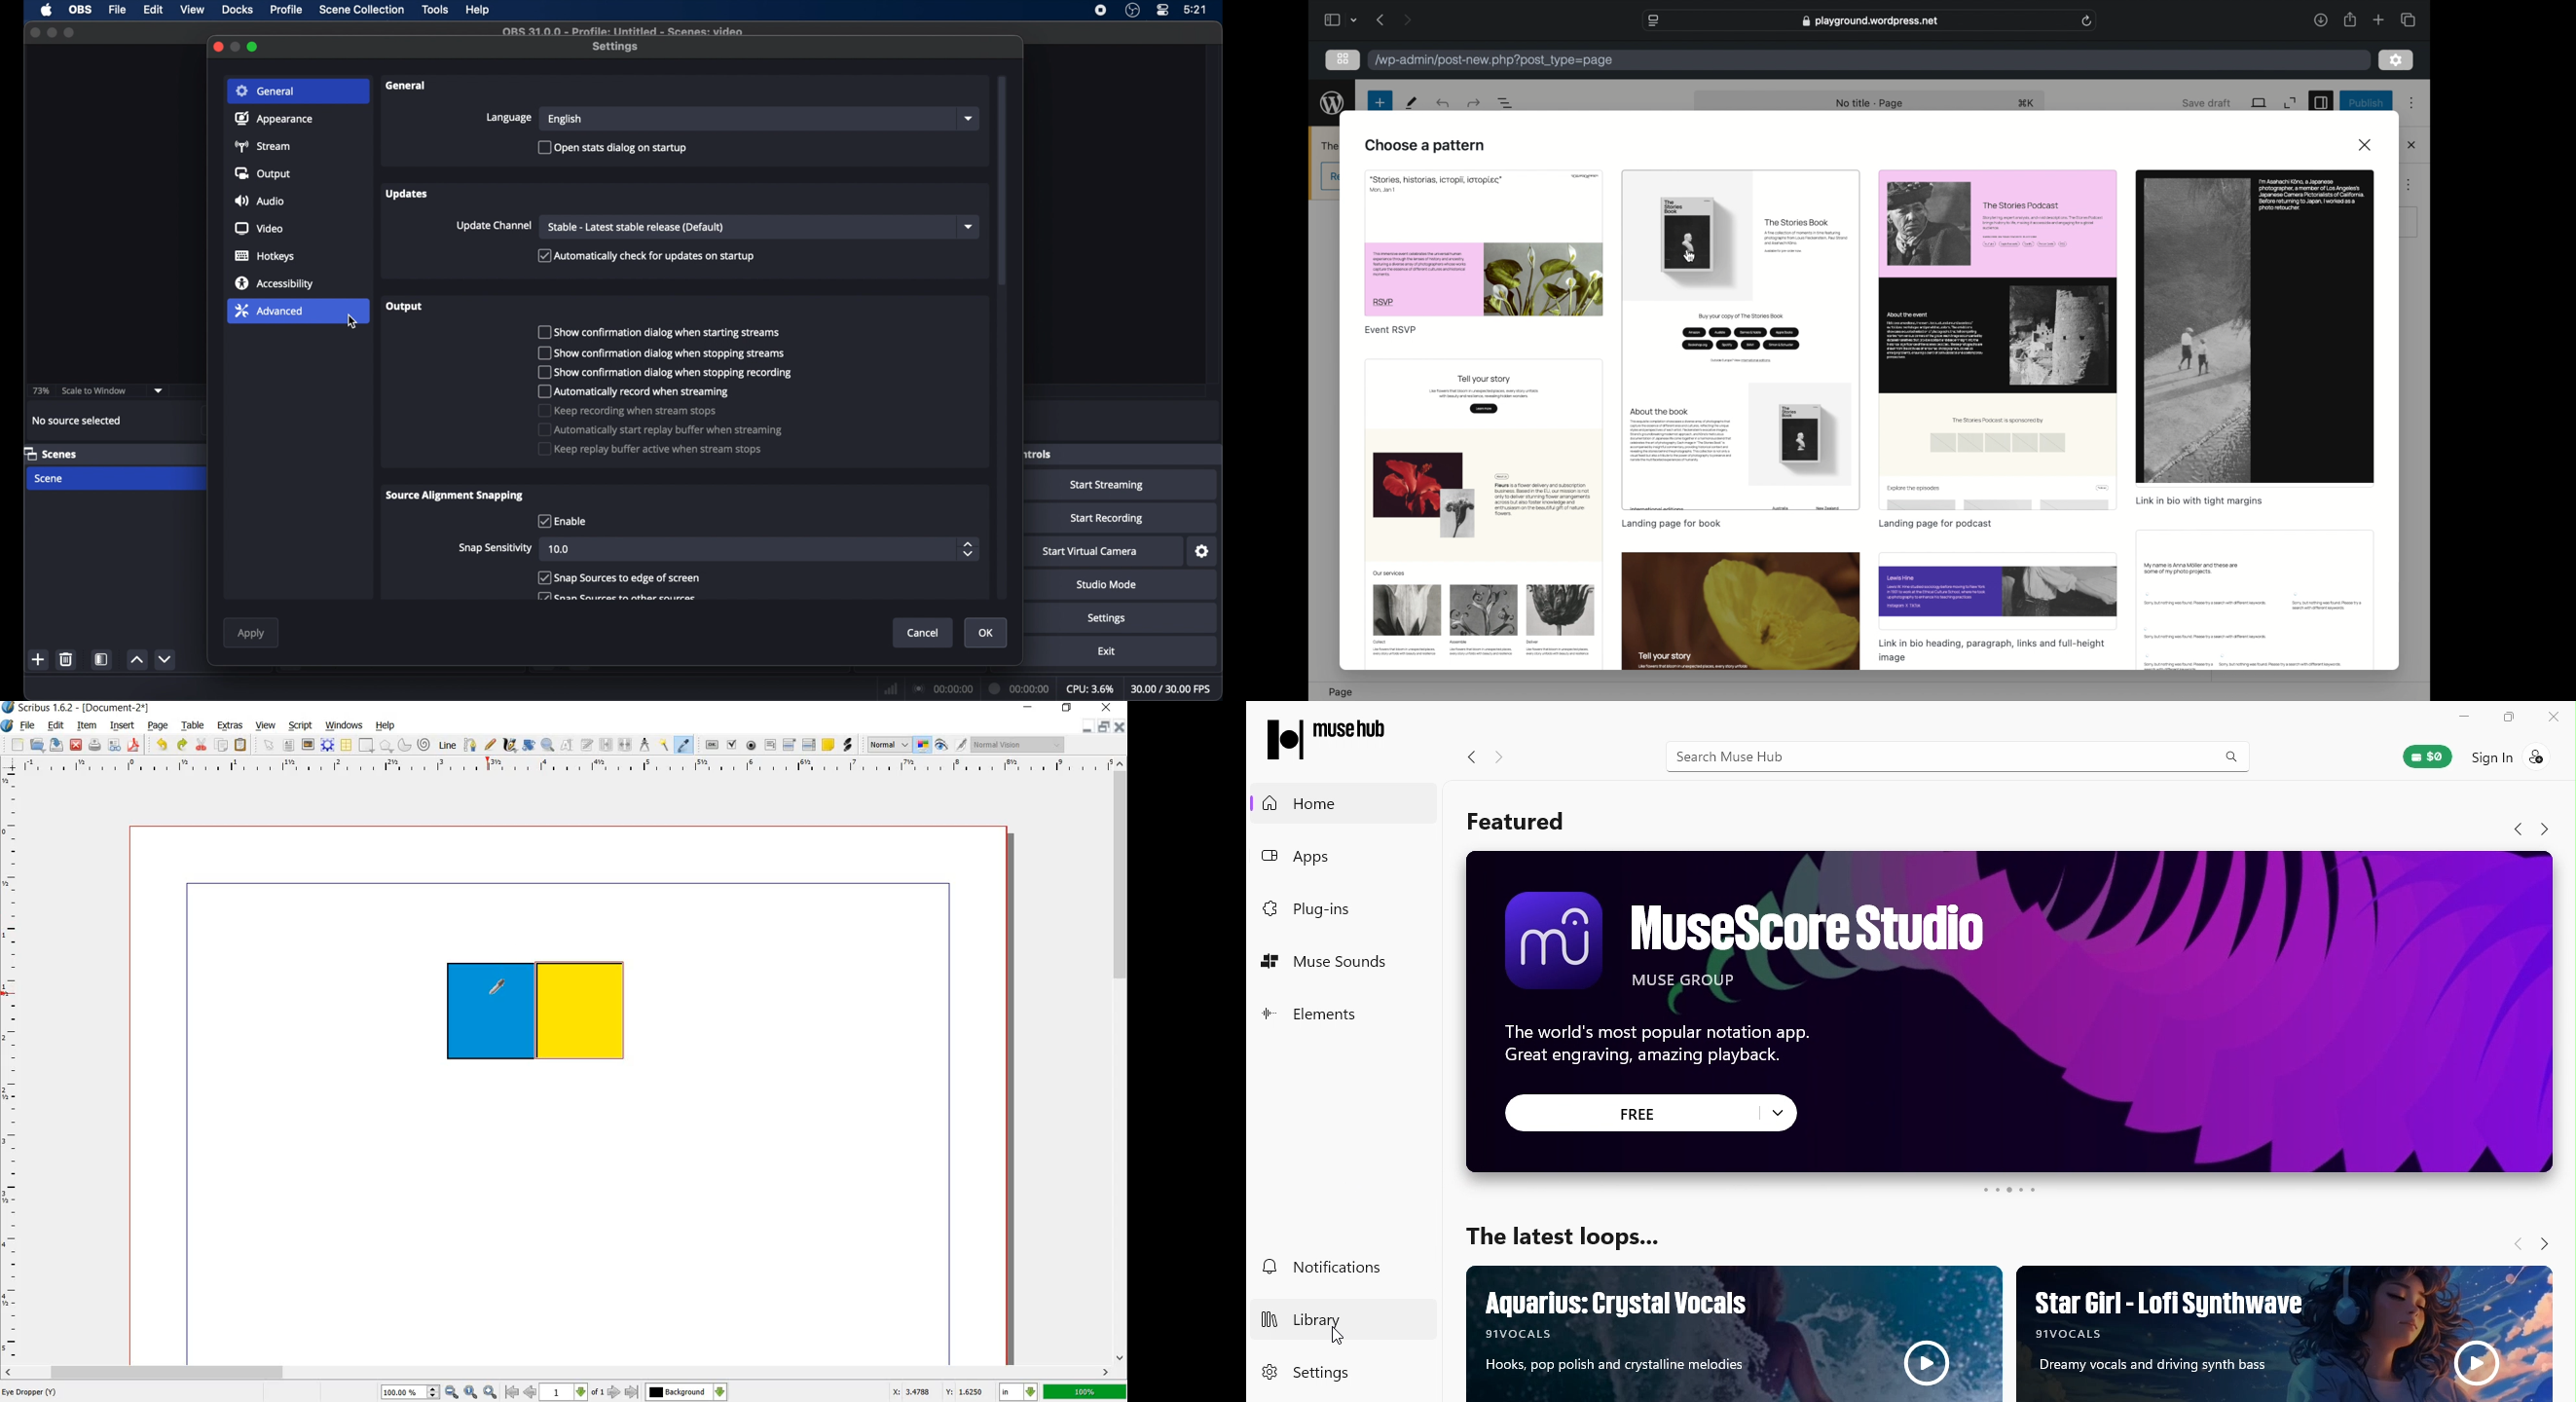 This screenshot has height=1428, width=2576. What do you see at coordinates (1001, 180) in the screenshot?
I see `scroll box` at bounding box center [1001, 180].